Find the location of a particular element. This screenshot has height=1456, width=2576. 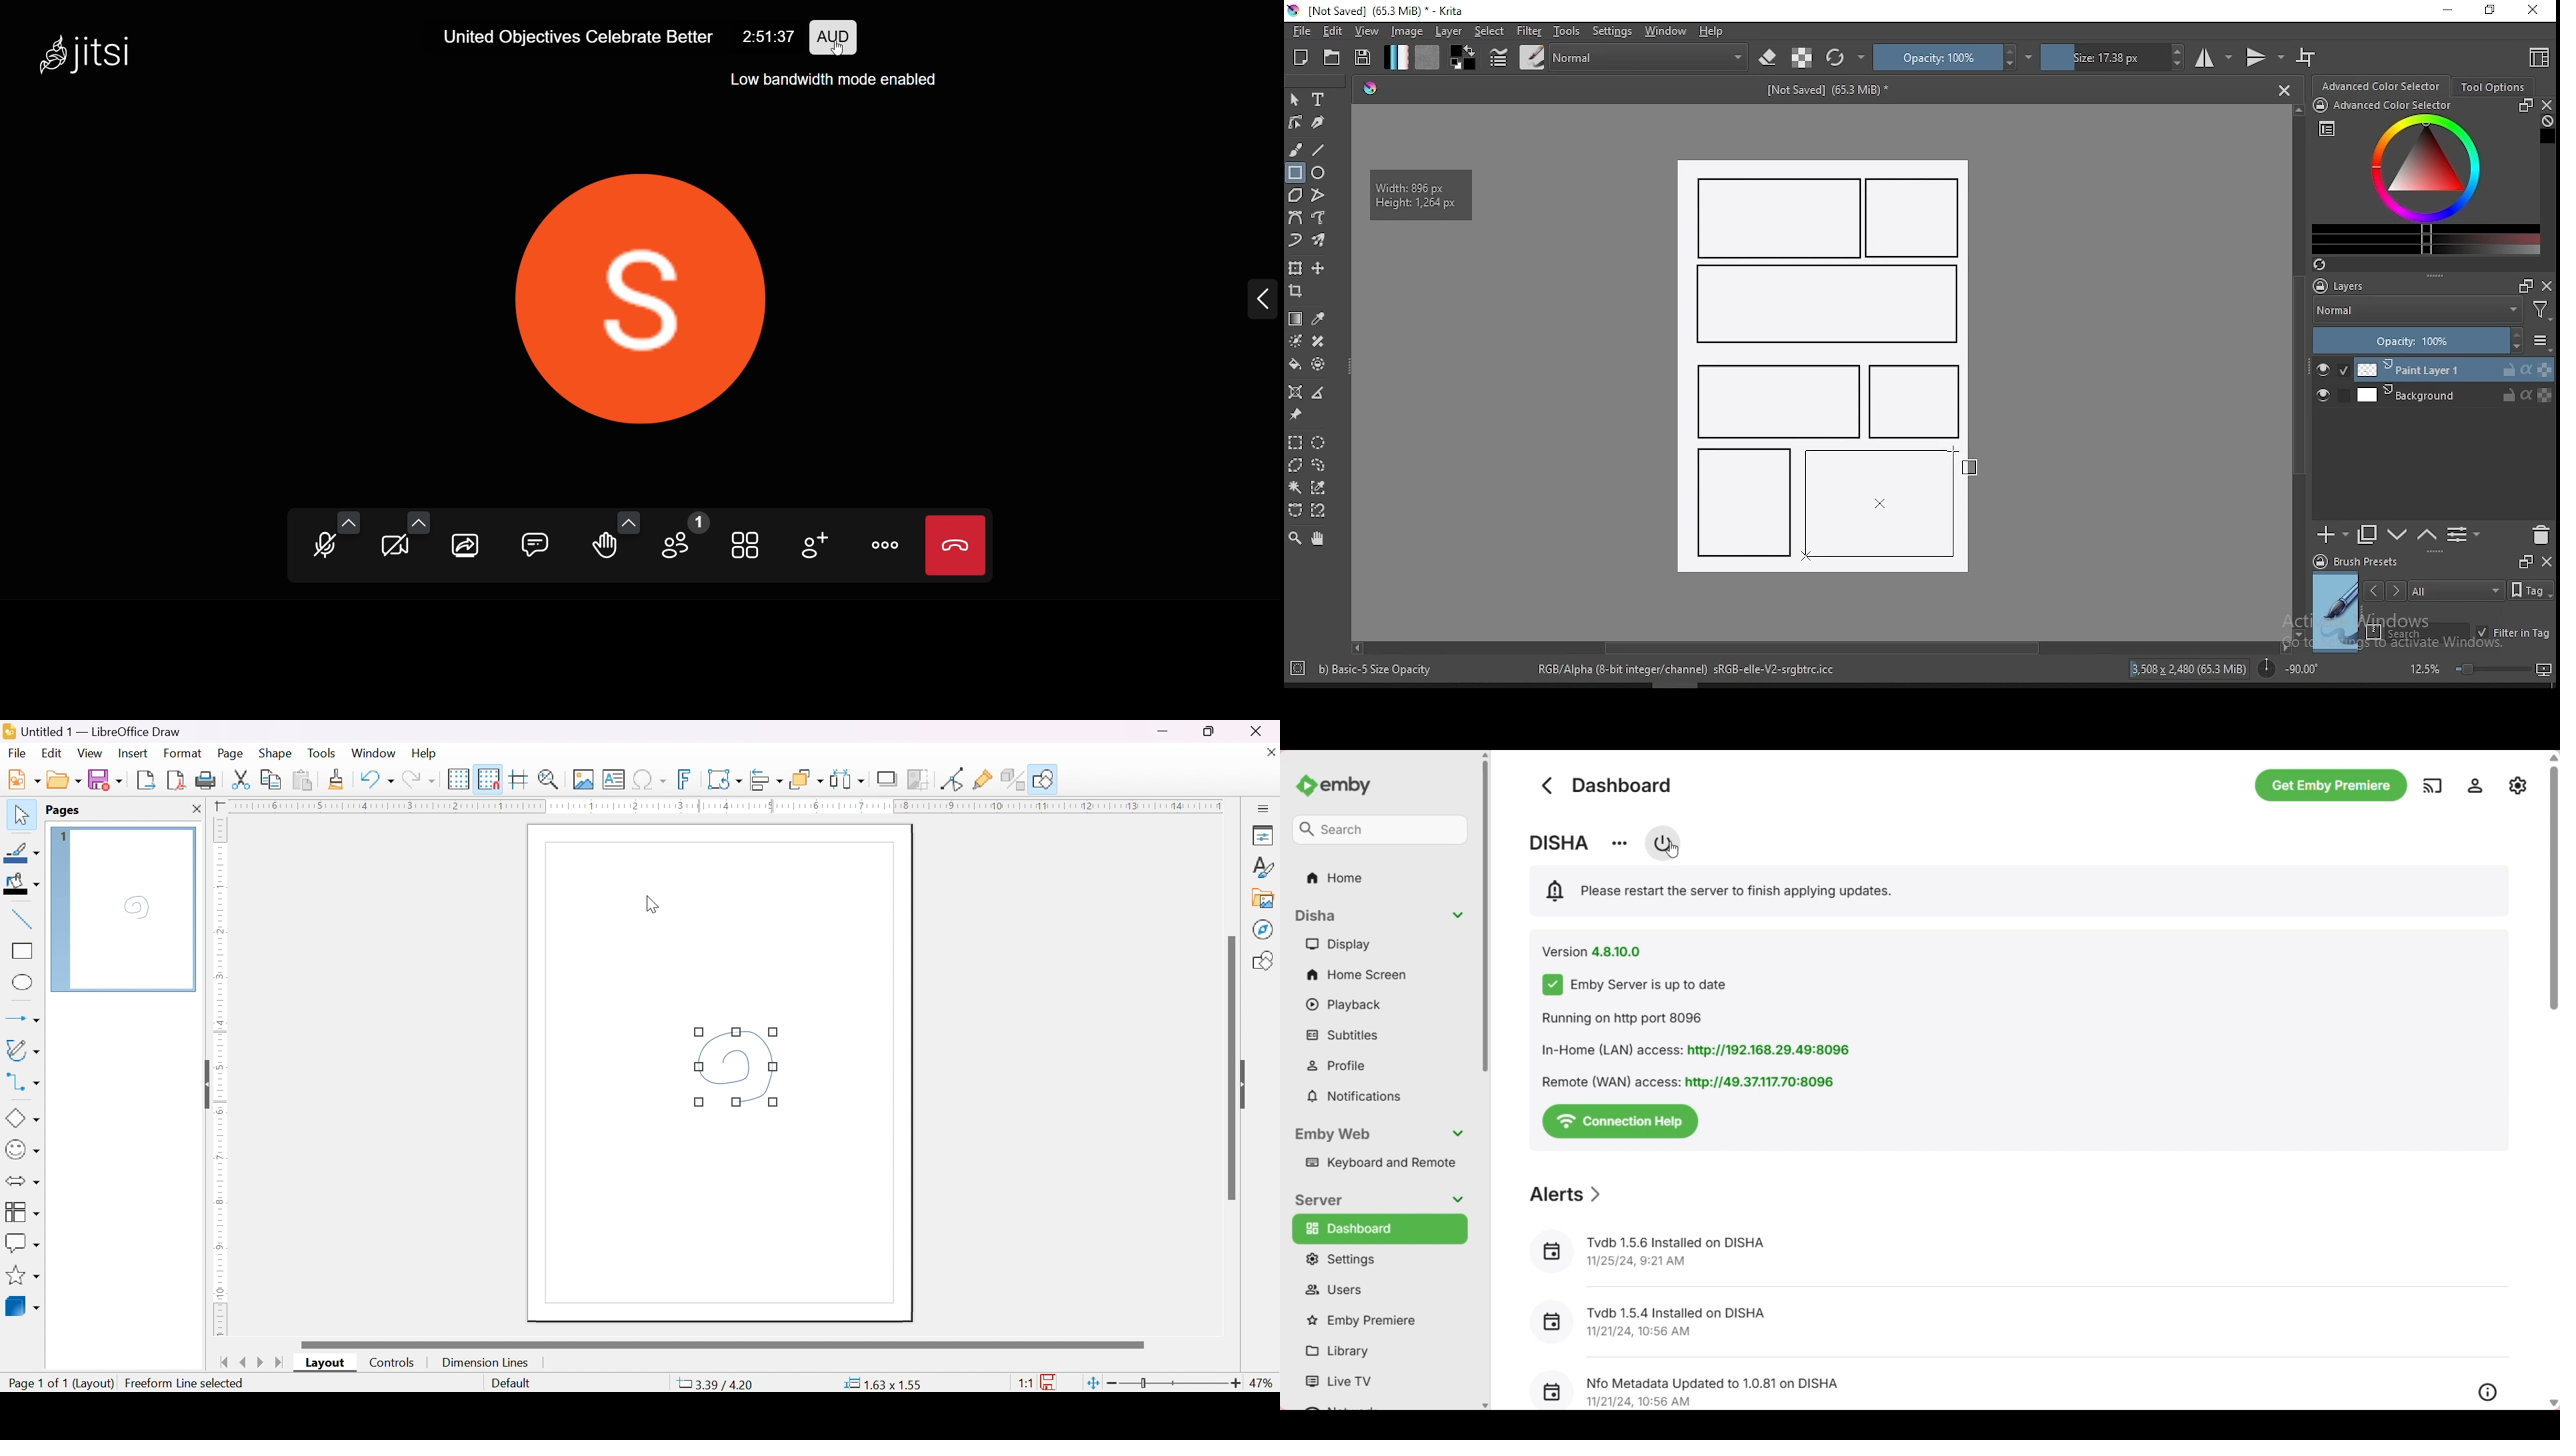

Indicates server is up-to-date is located at coordinates (1635, 985).